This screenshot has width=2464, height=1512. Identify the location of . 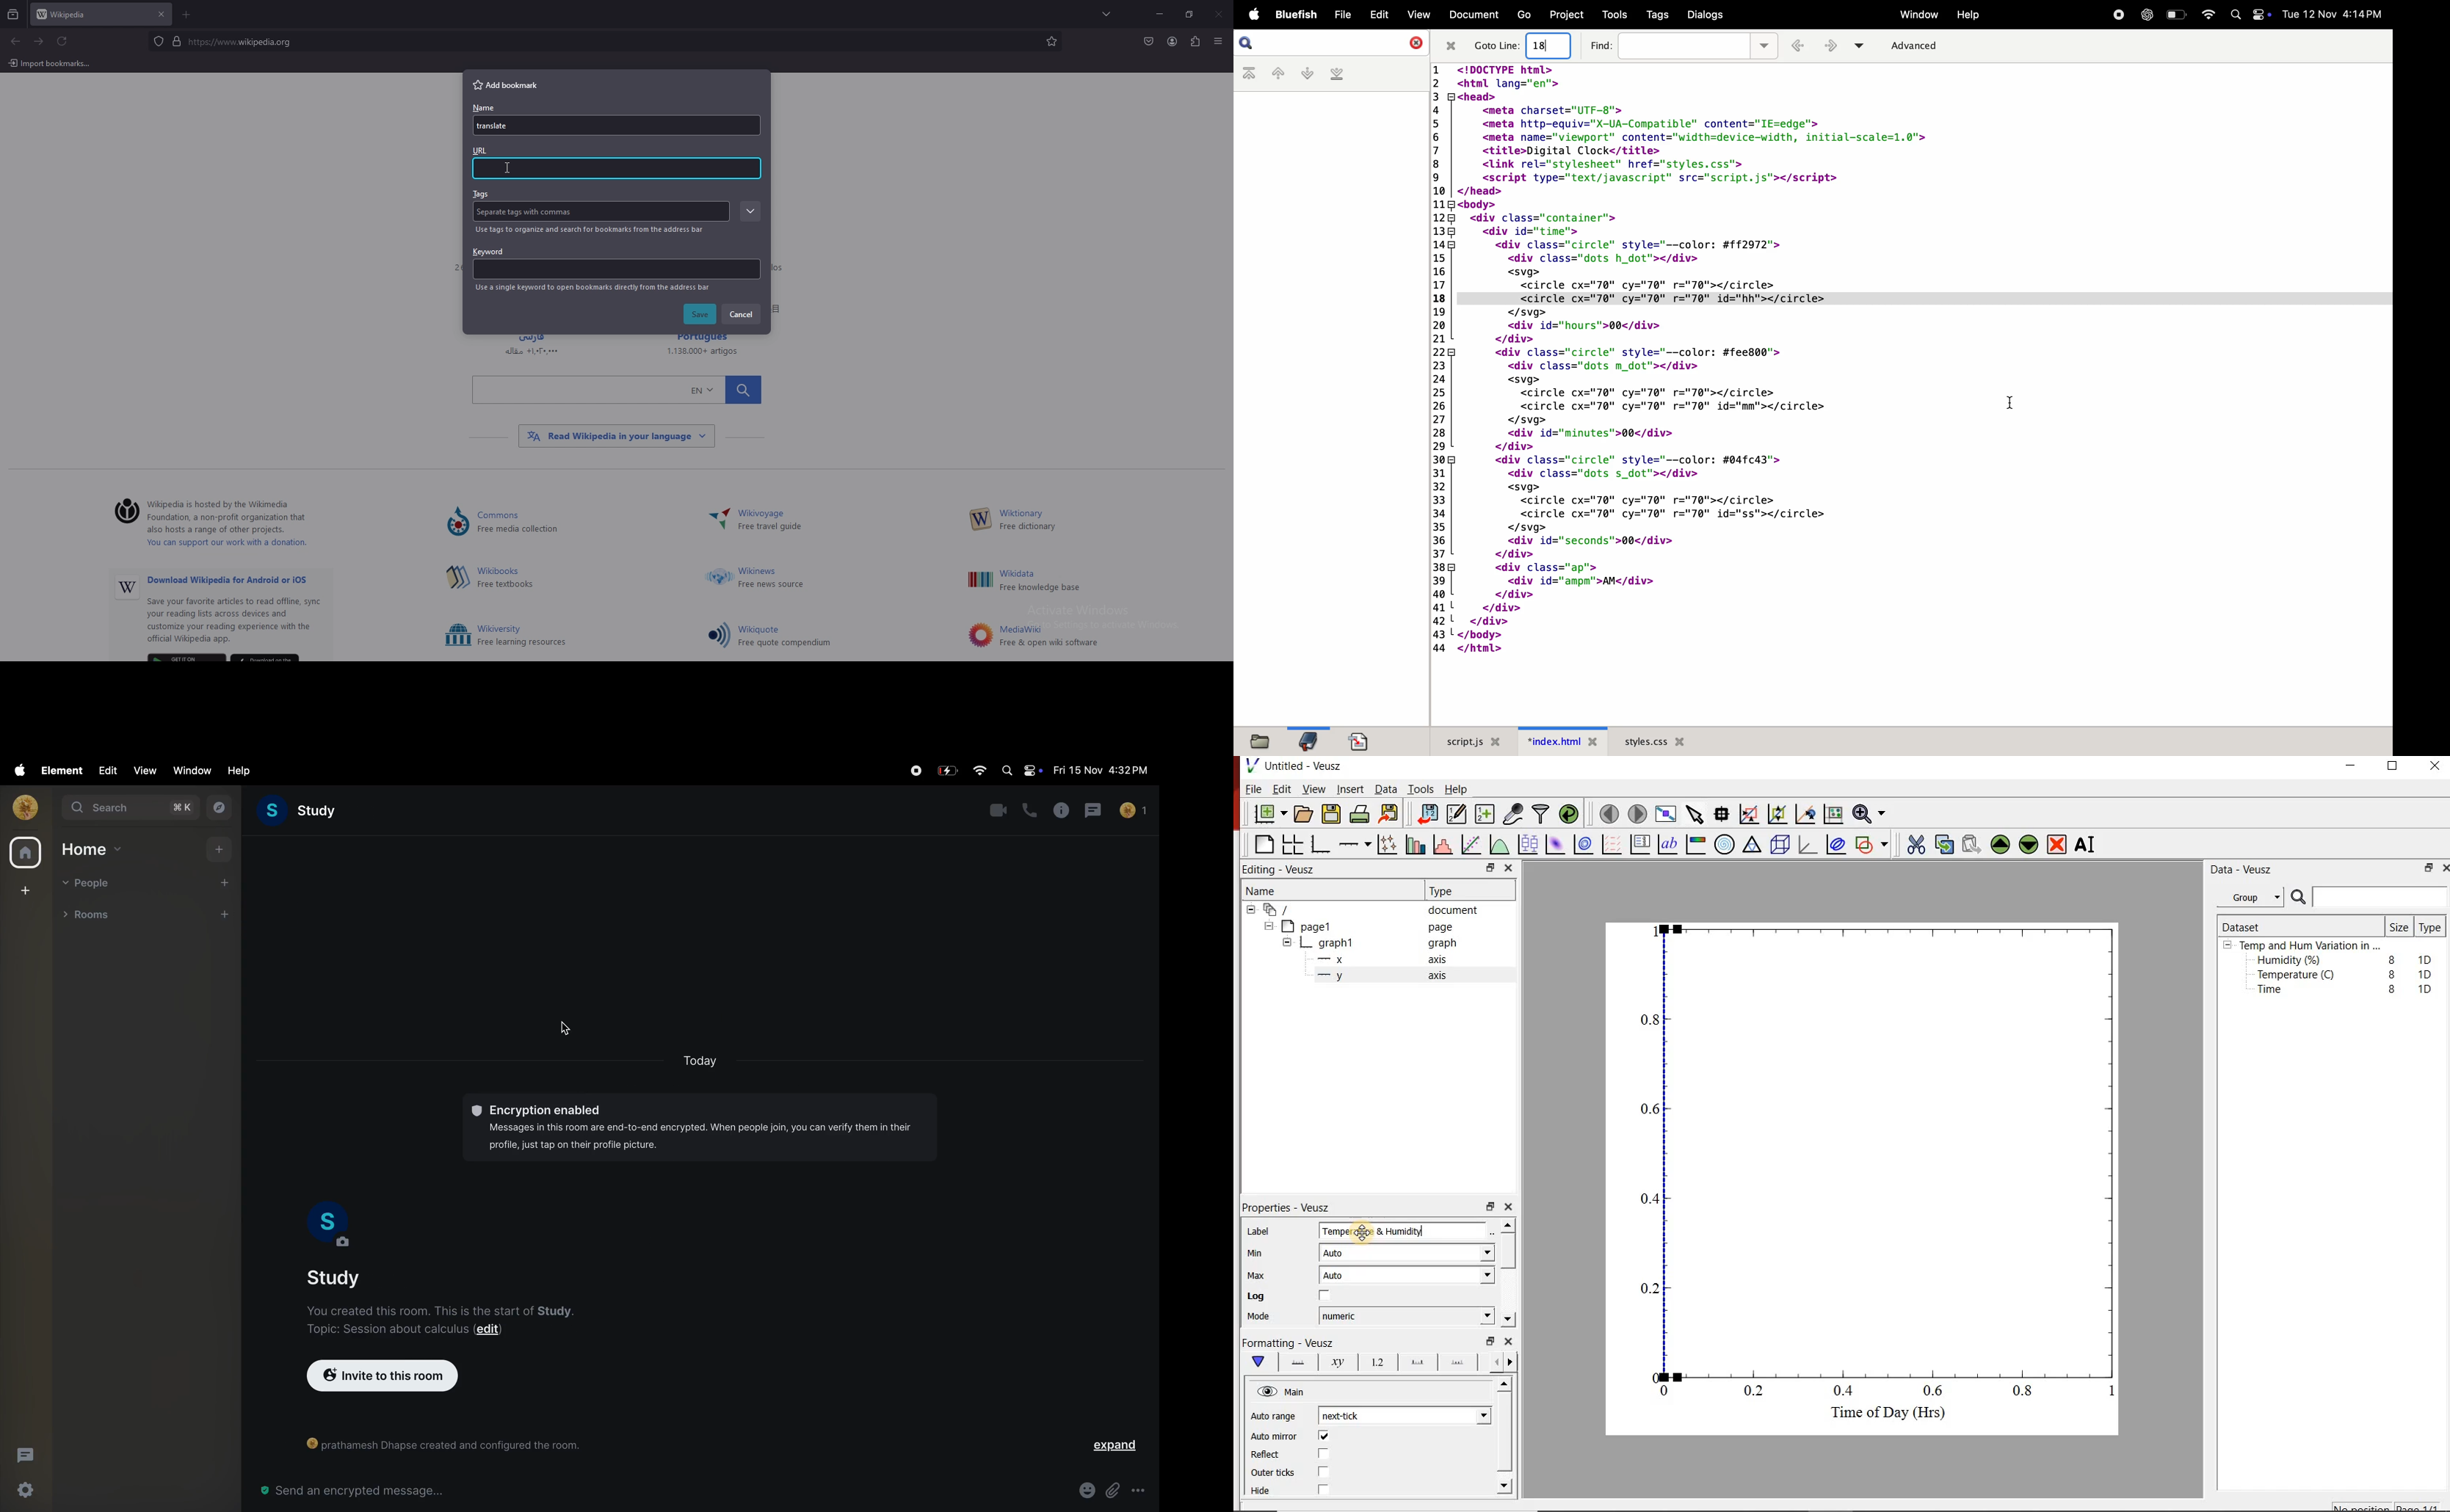
(718, 635).